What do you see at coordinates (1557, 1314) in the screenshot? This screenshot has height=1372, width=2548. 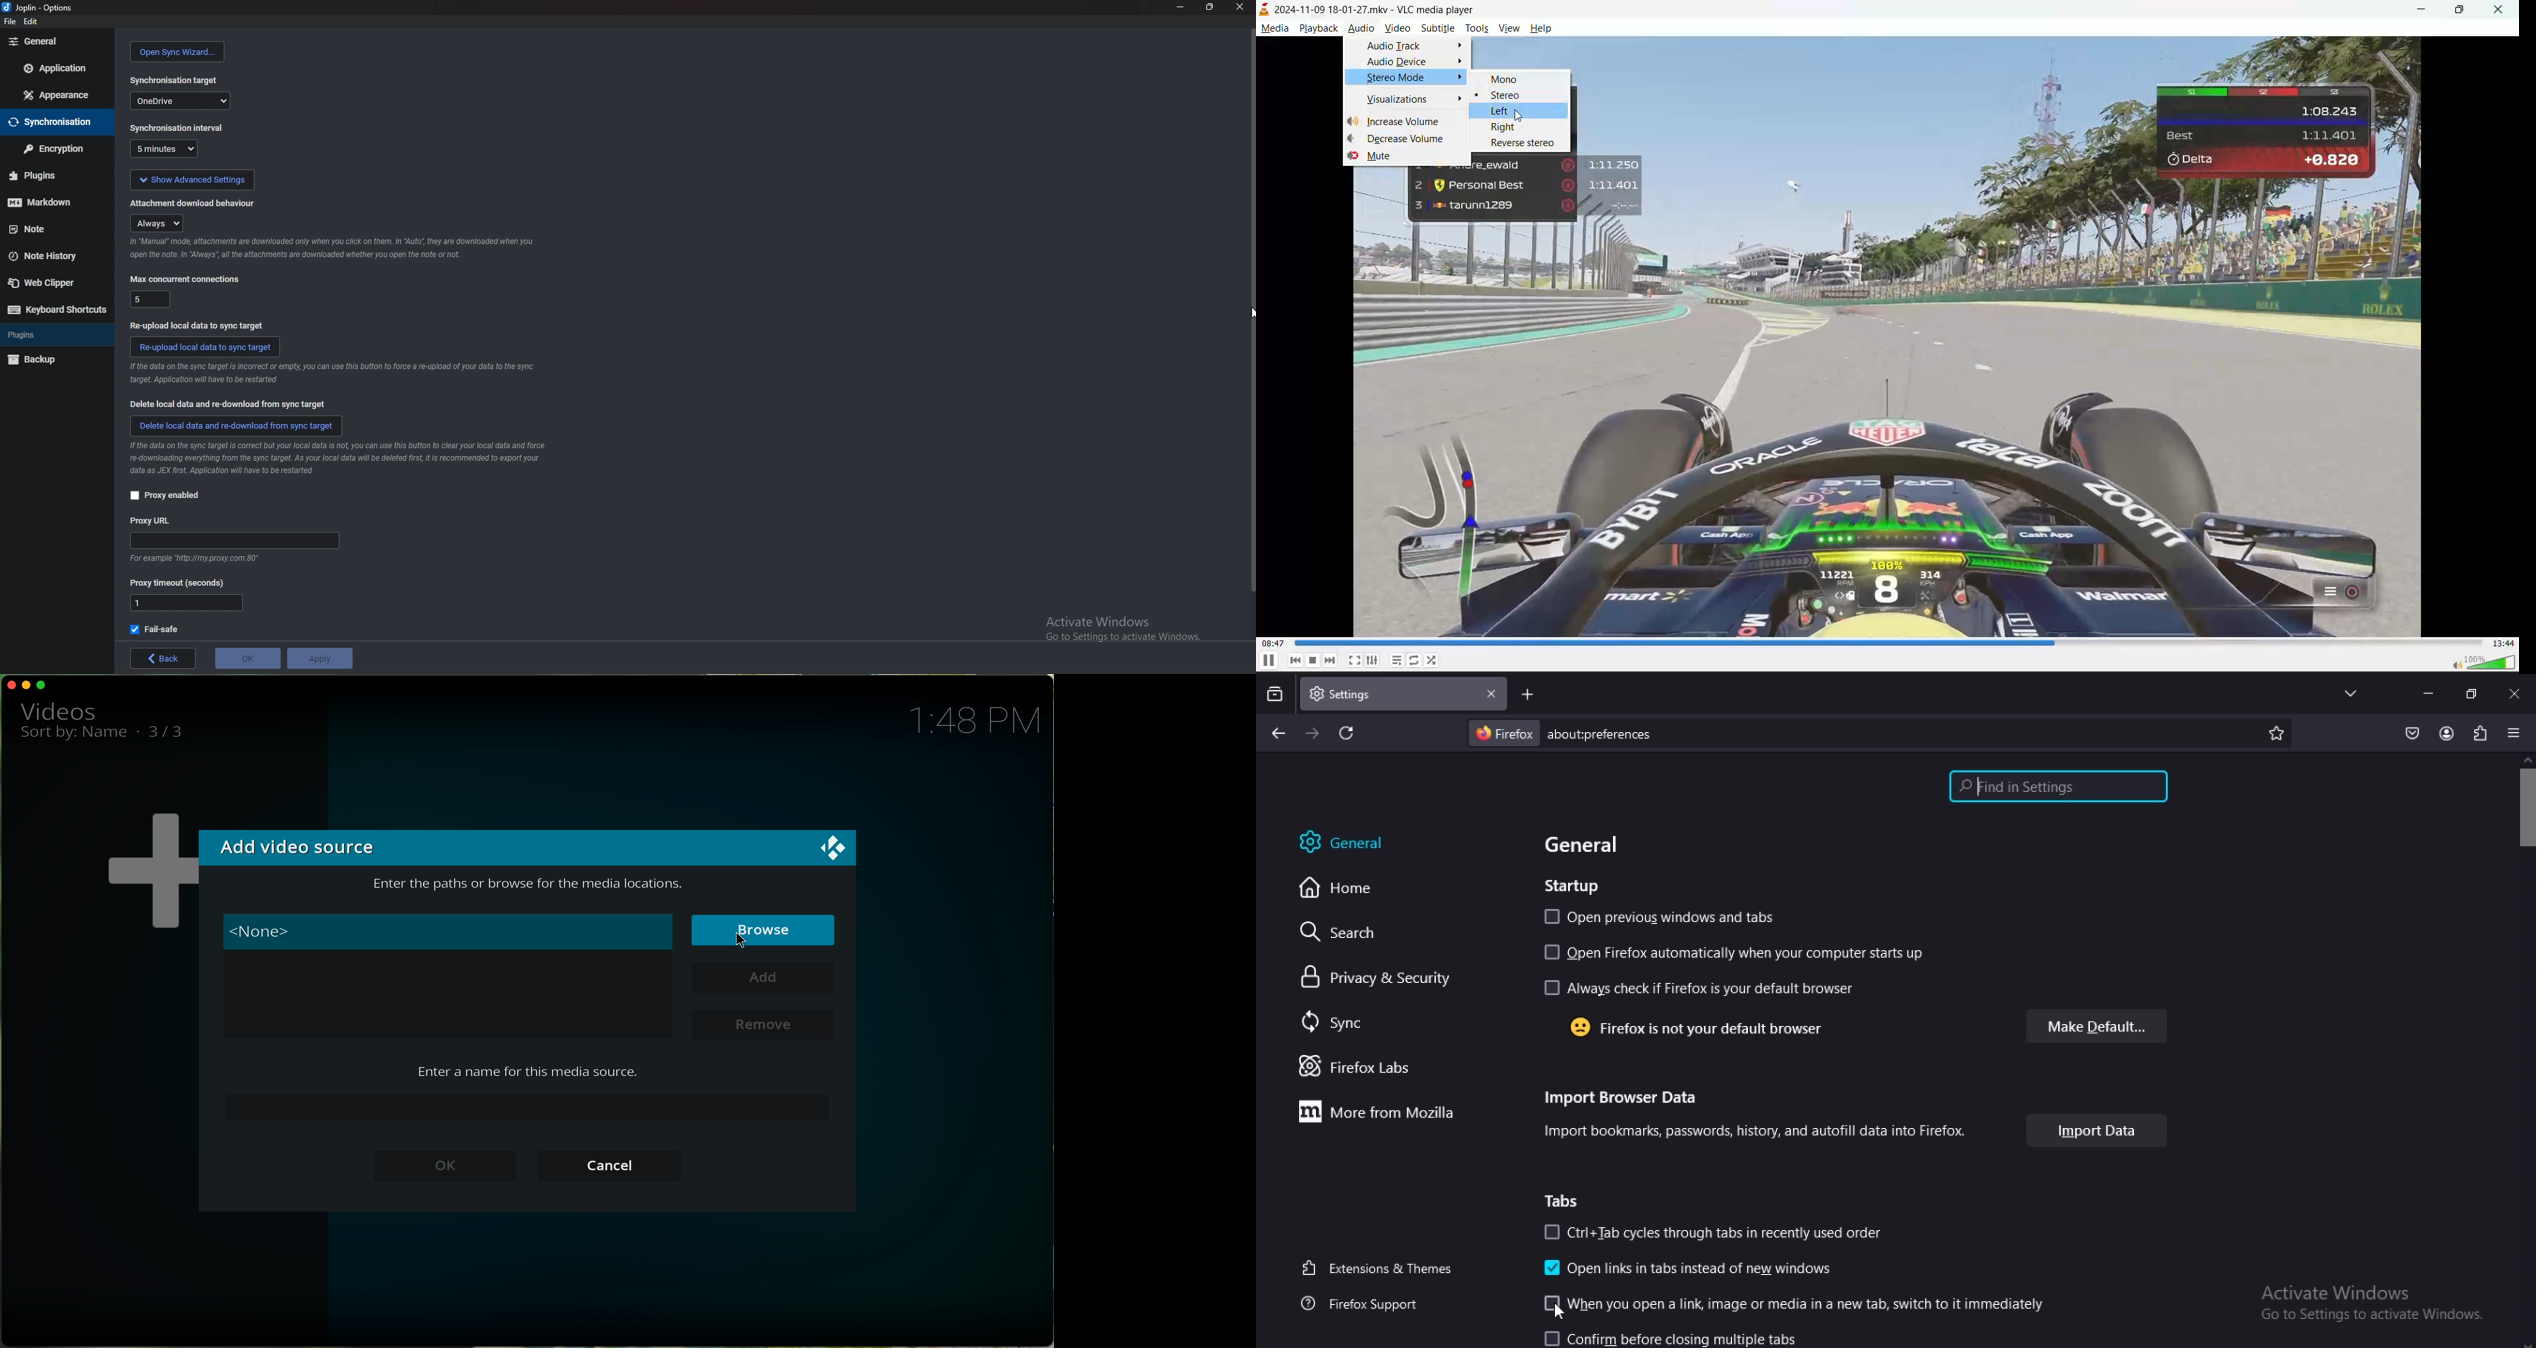 I see `cursor` at bounding box center [1557, 1314].